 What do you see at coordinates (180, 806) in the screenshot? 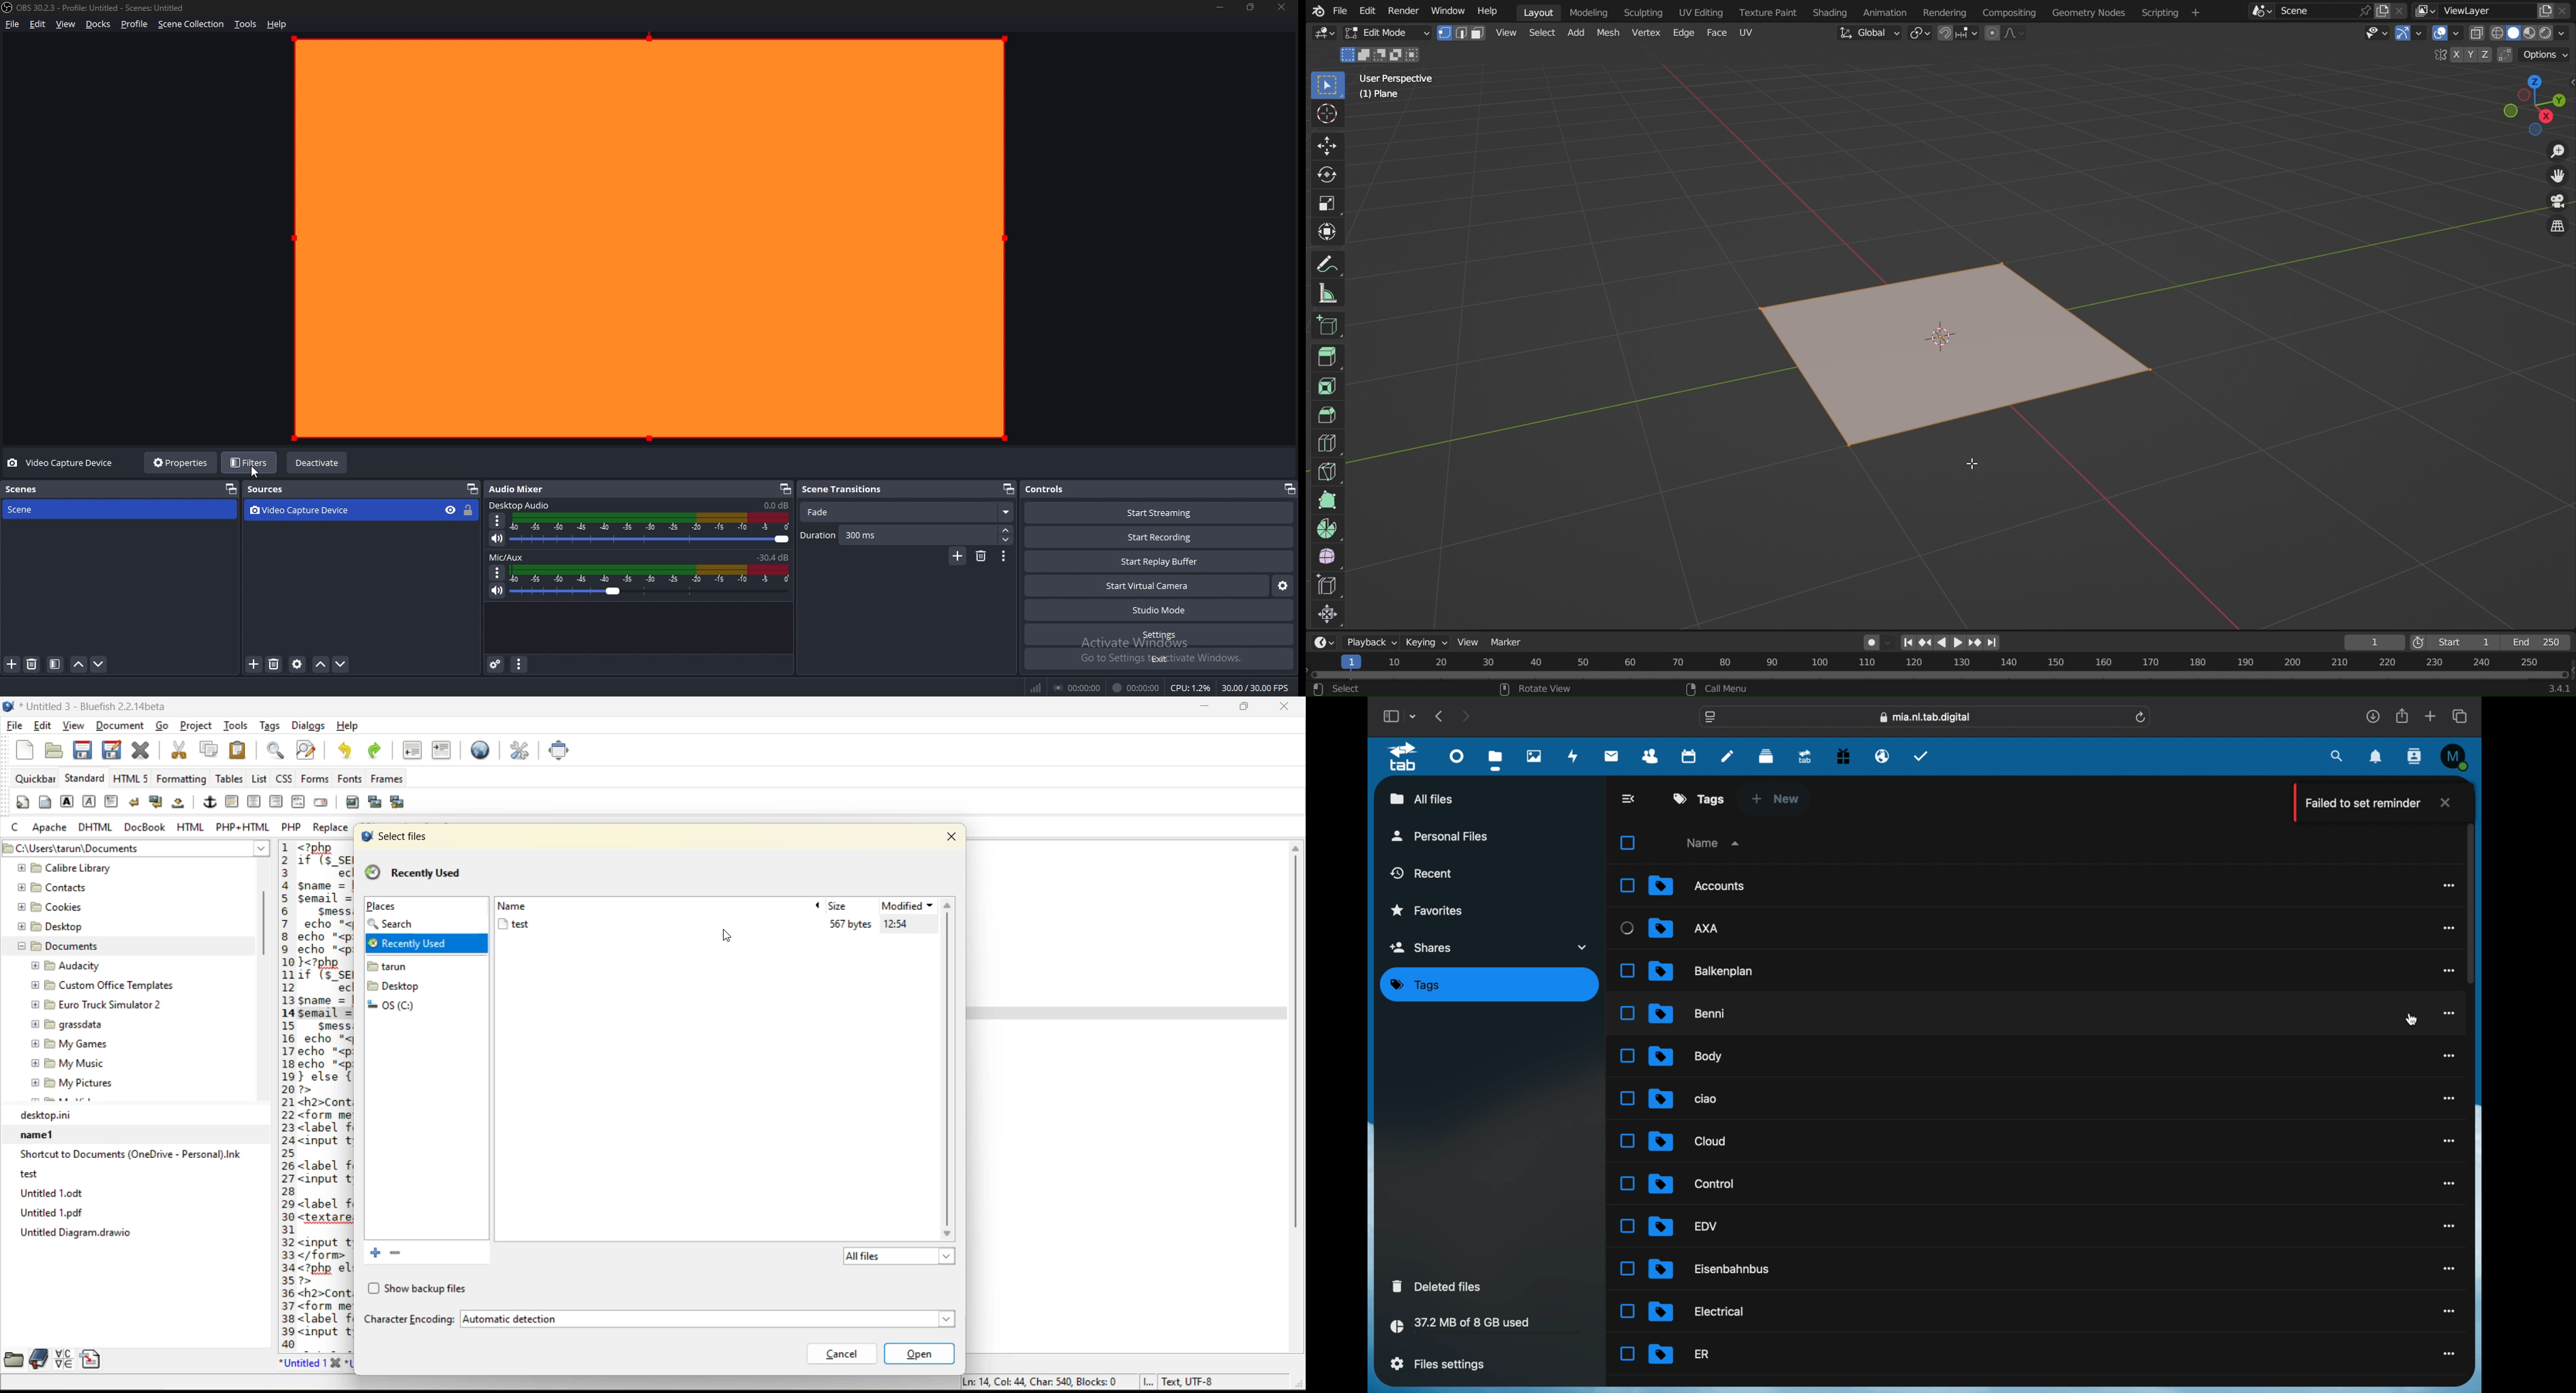
I see `non breaking space` at bounding box center [180, 806].